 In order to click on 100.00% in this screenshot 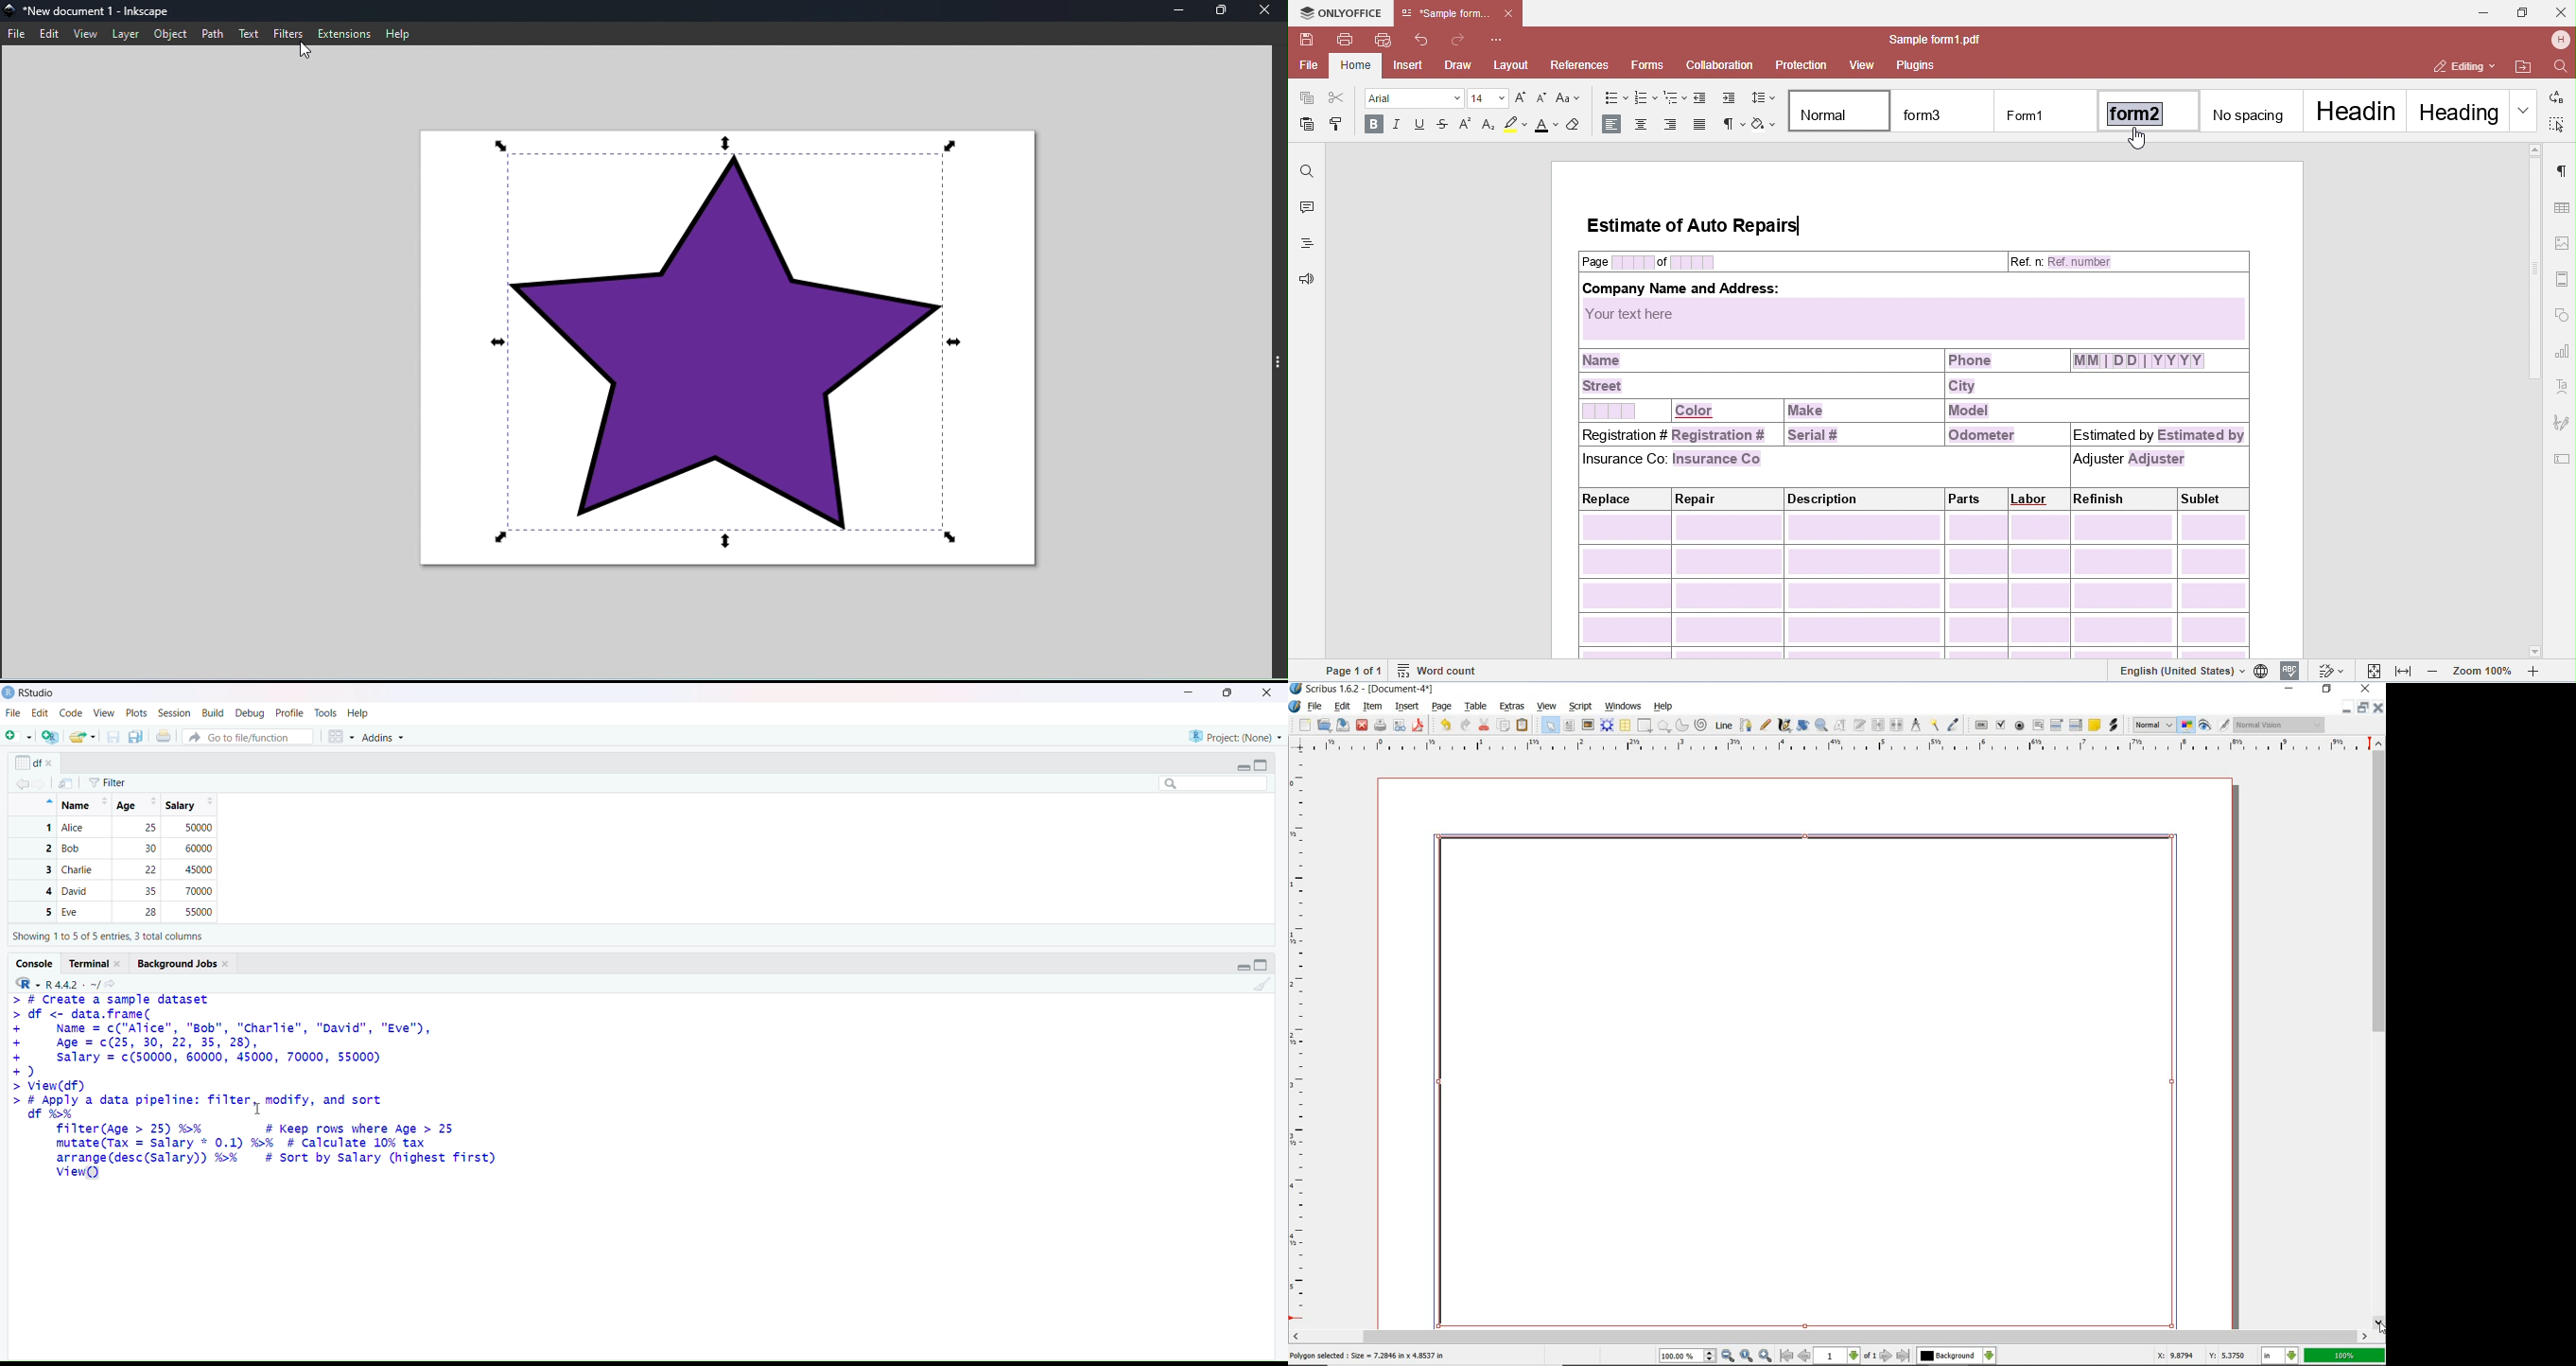, I will do `click(1689, 1357)`.